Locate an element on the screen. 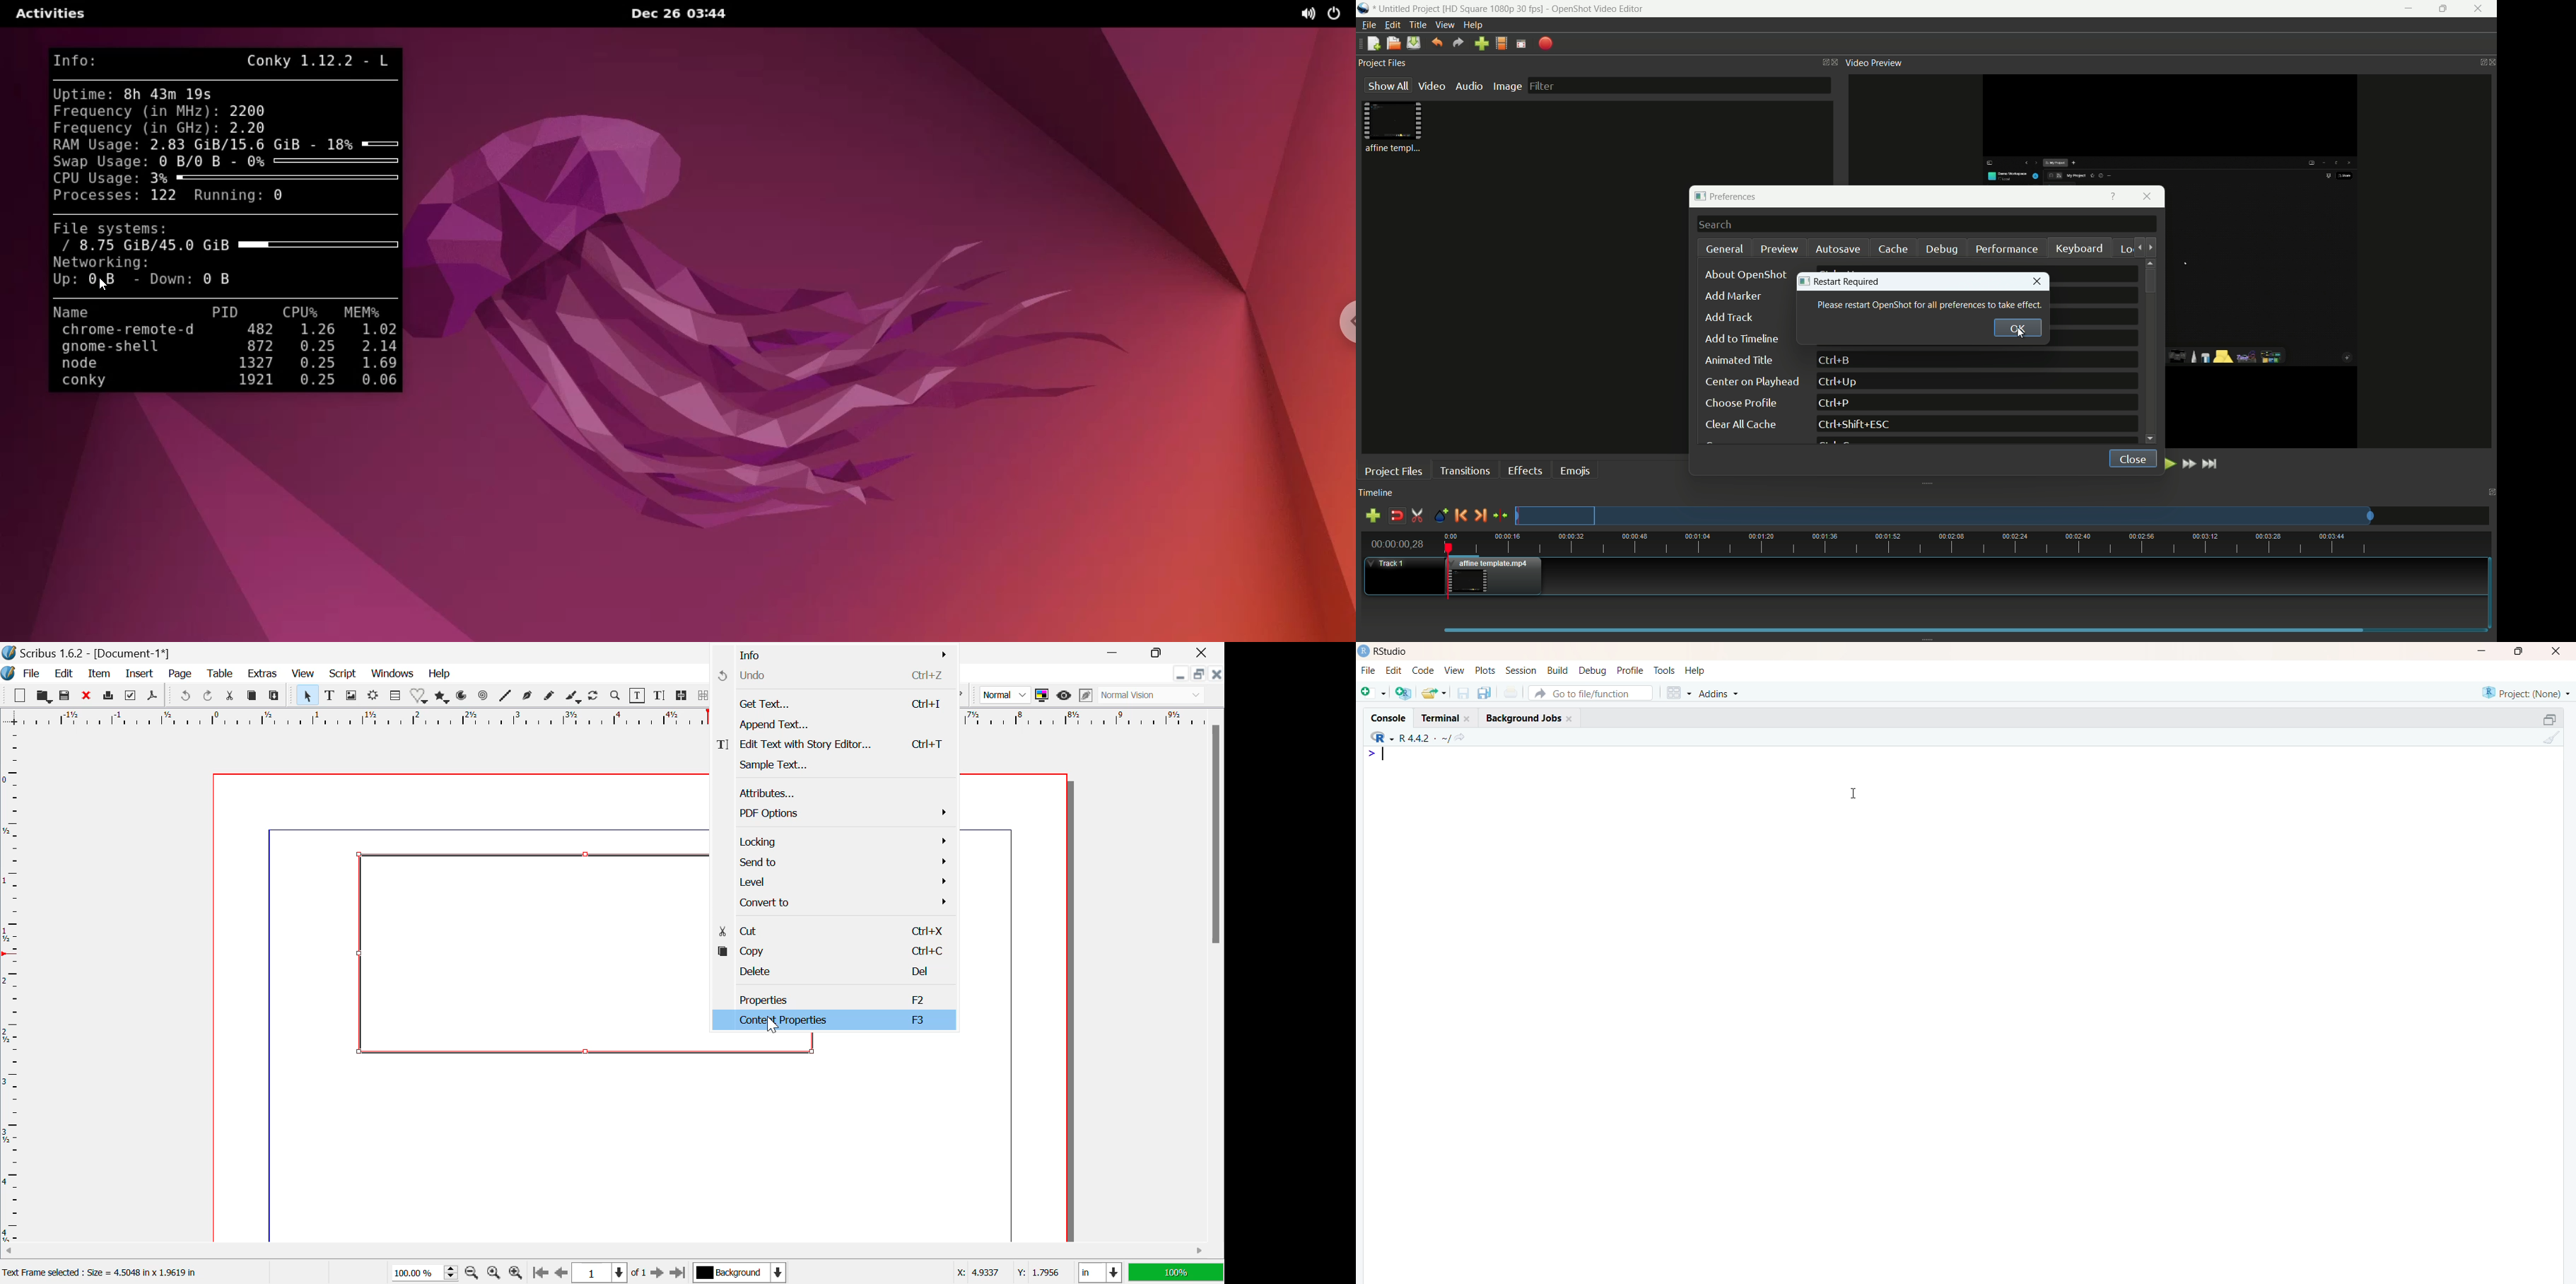 The image size is (2576, 1288). R 4.4.2 is located at coordinates (1407, 738).